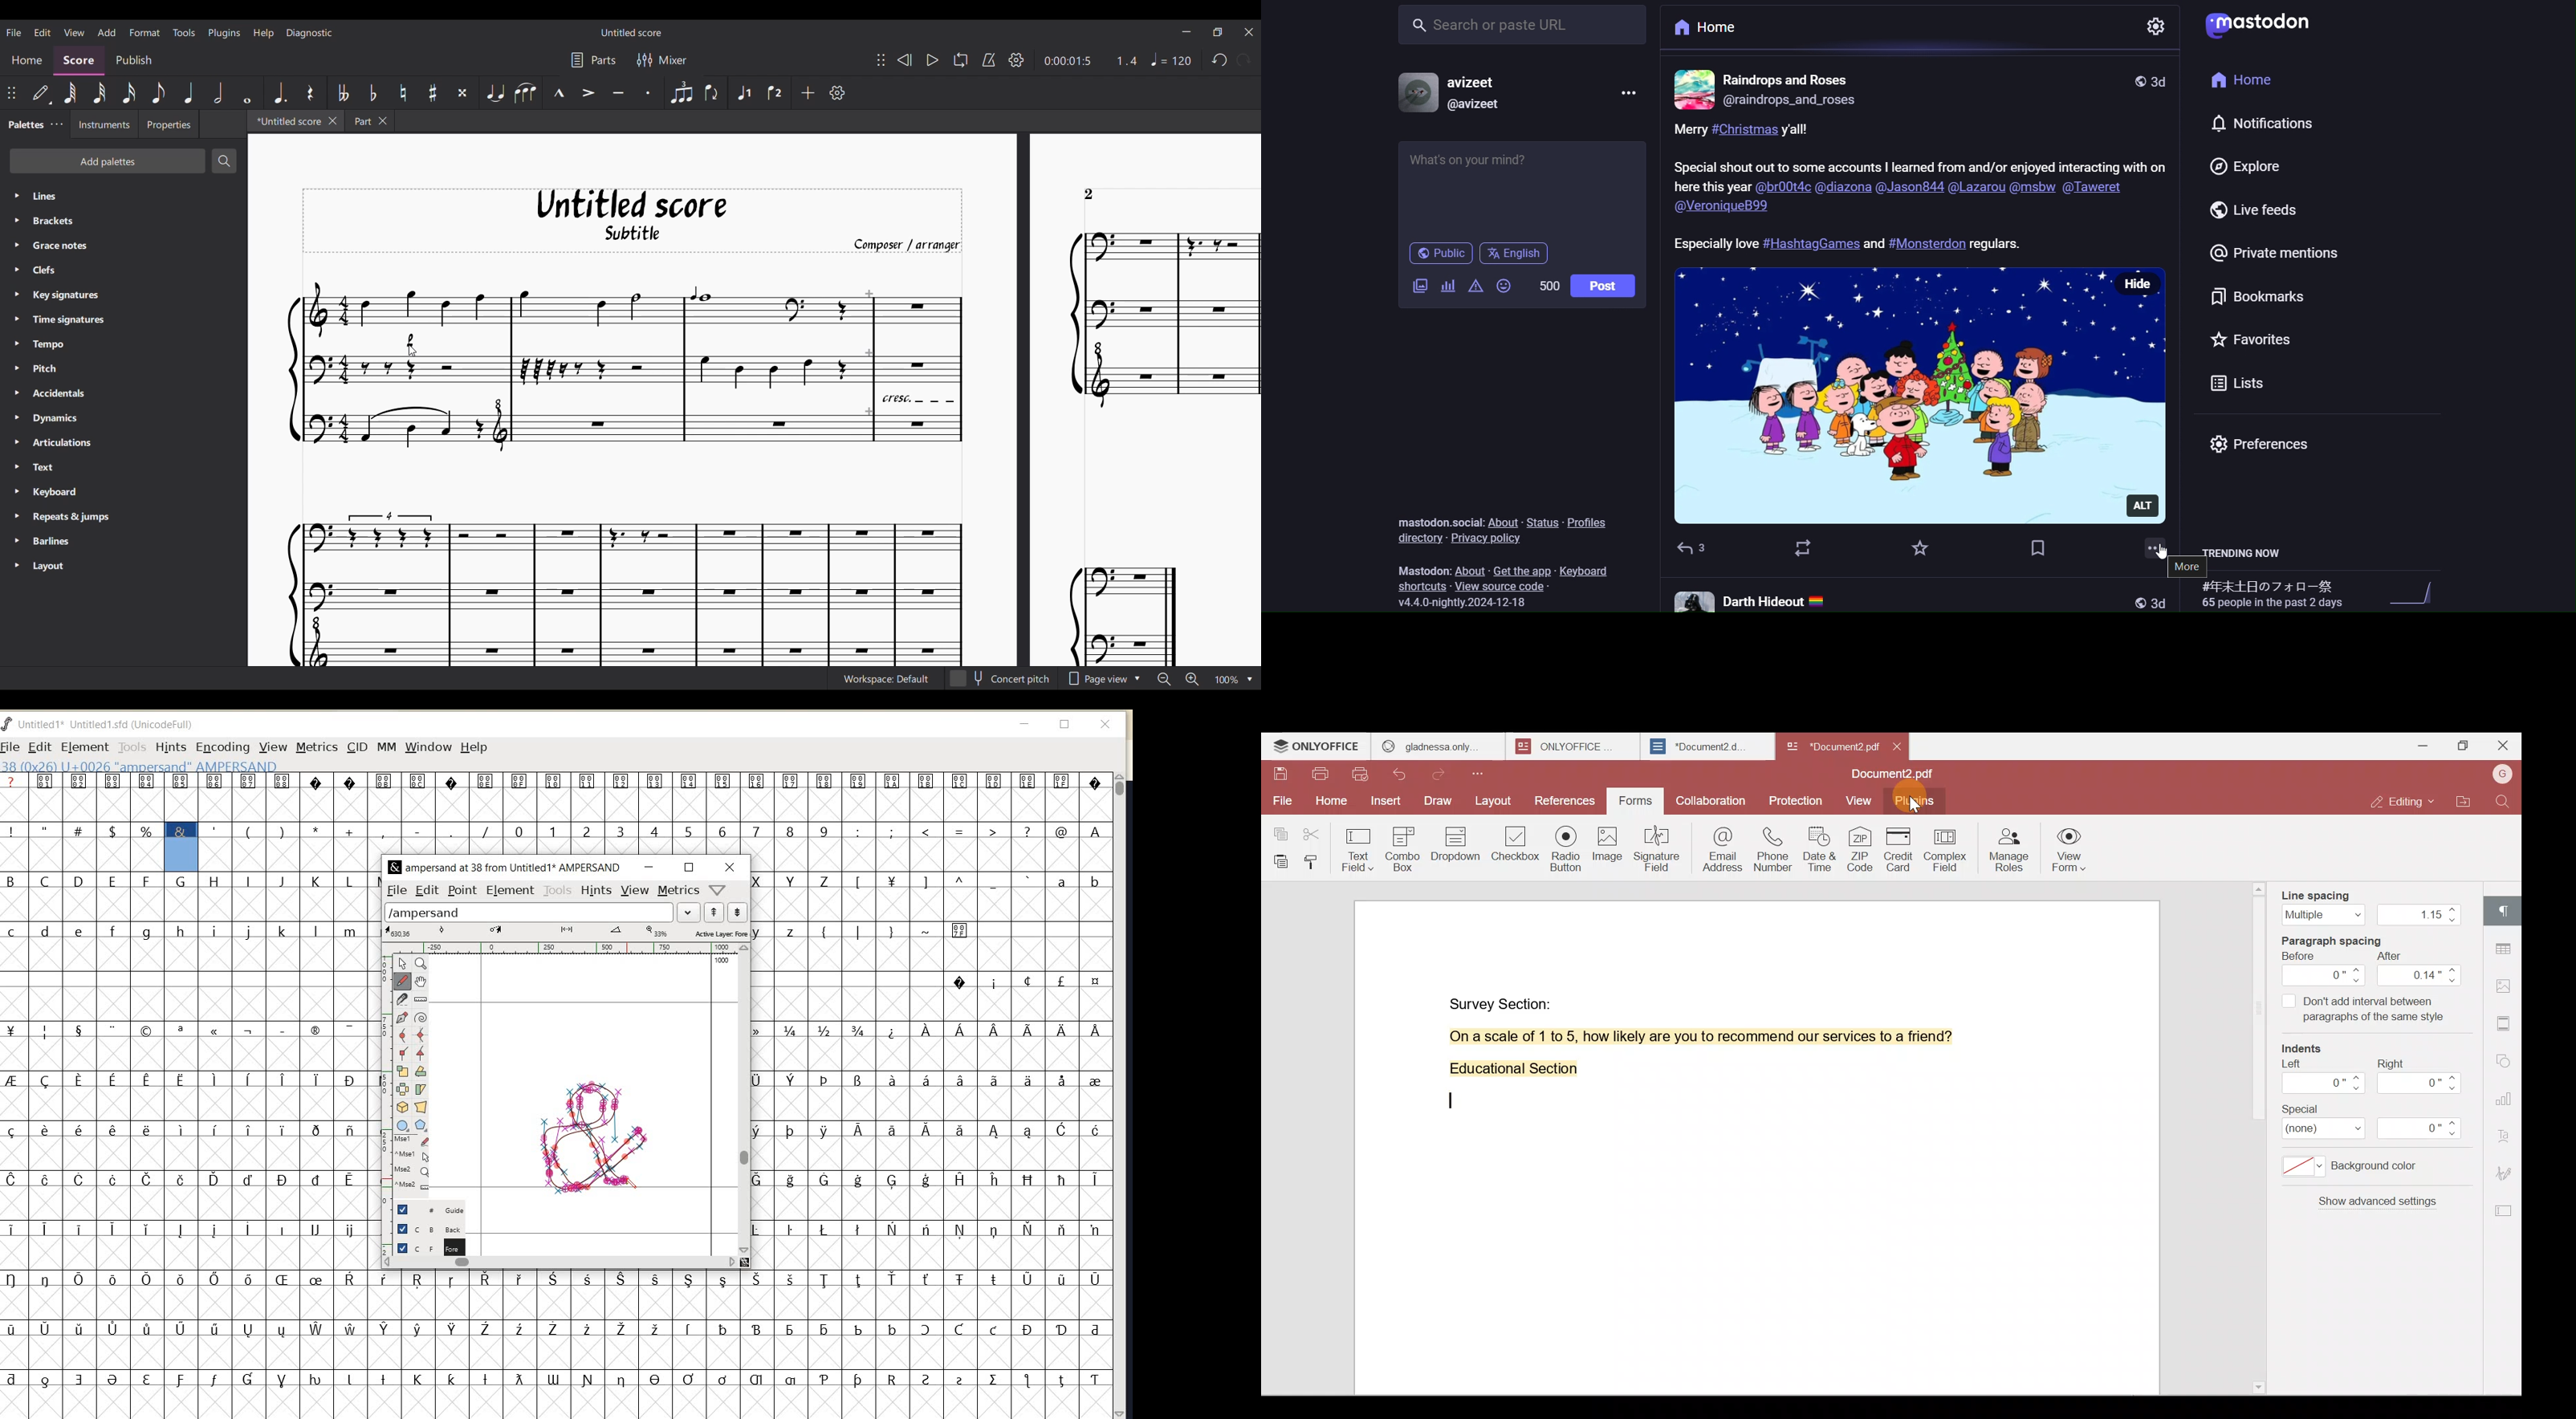  What do you see at coordinates (2503, 746) in the screenshot?
I see `Close` at bounding box center [2503, 746].